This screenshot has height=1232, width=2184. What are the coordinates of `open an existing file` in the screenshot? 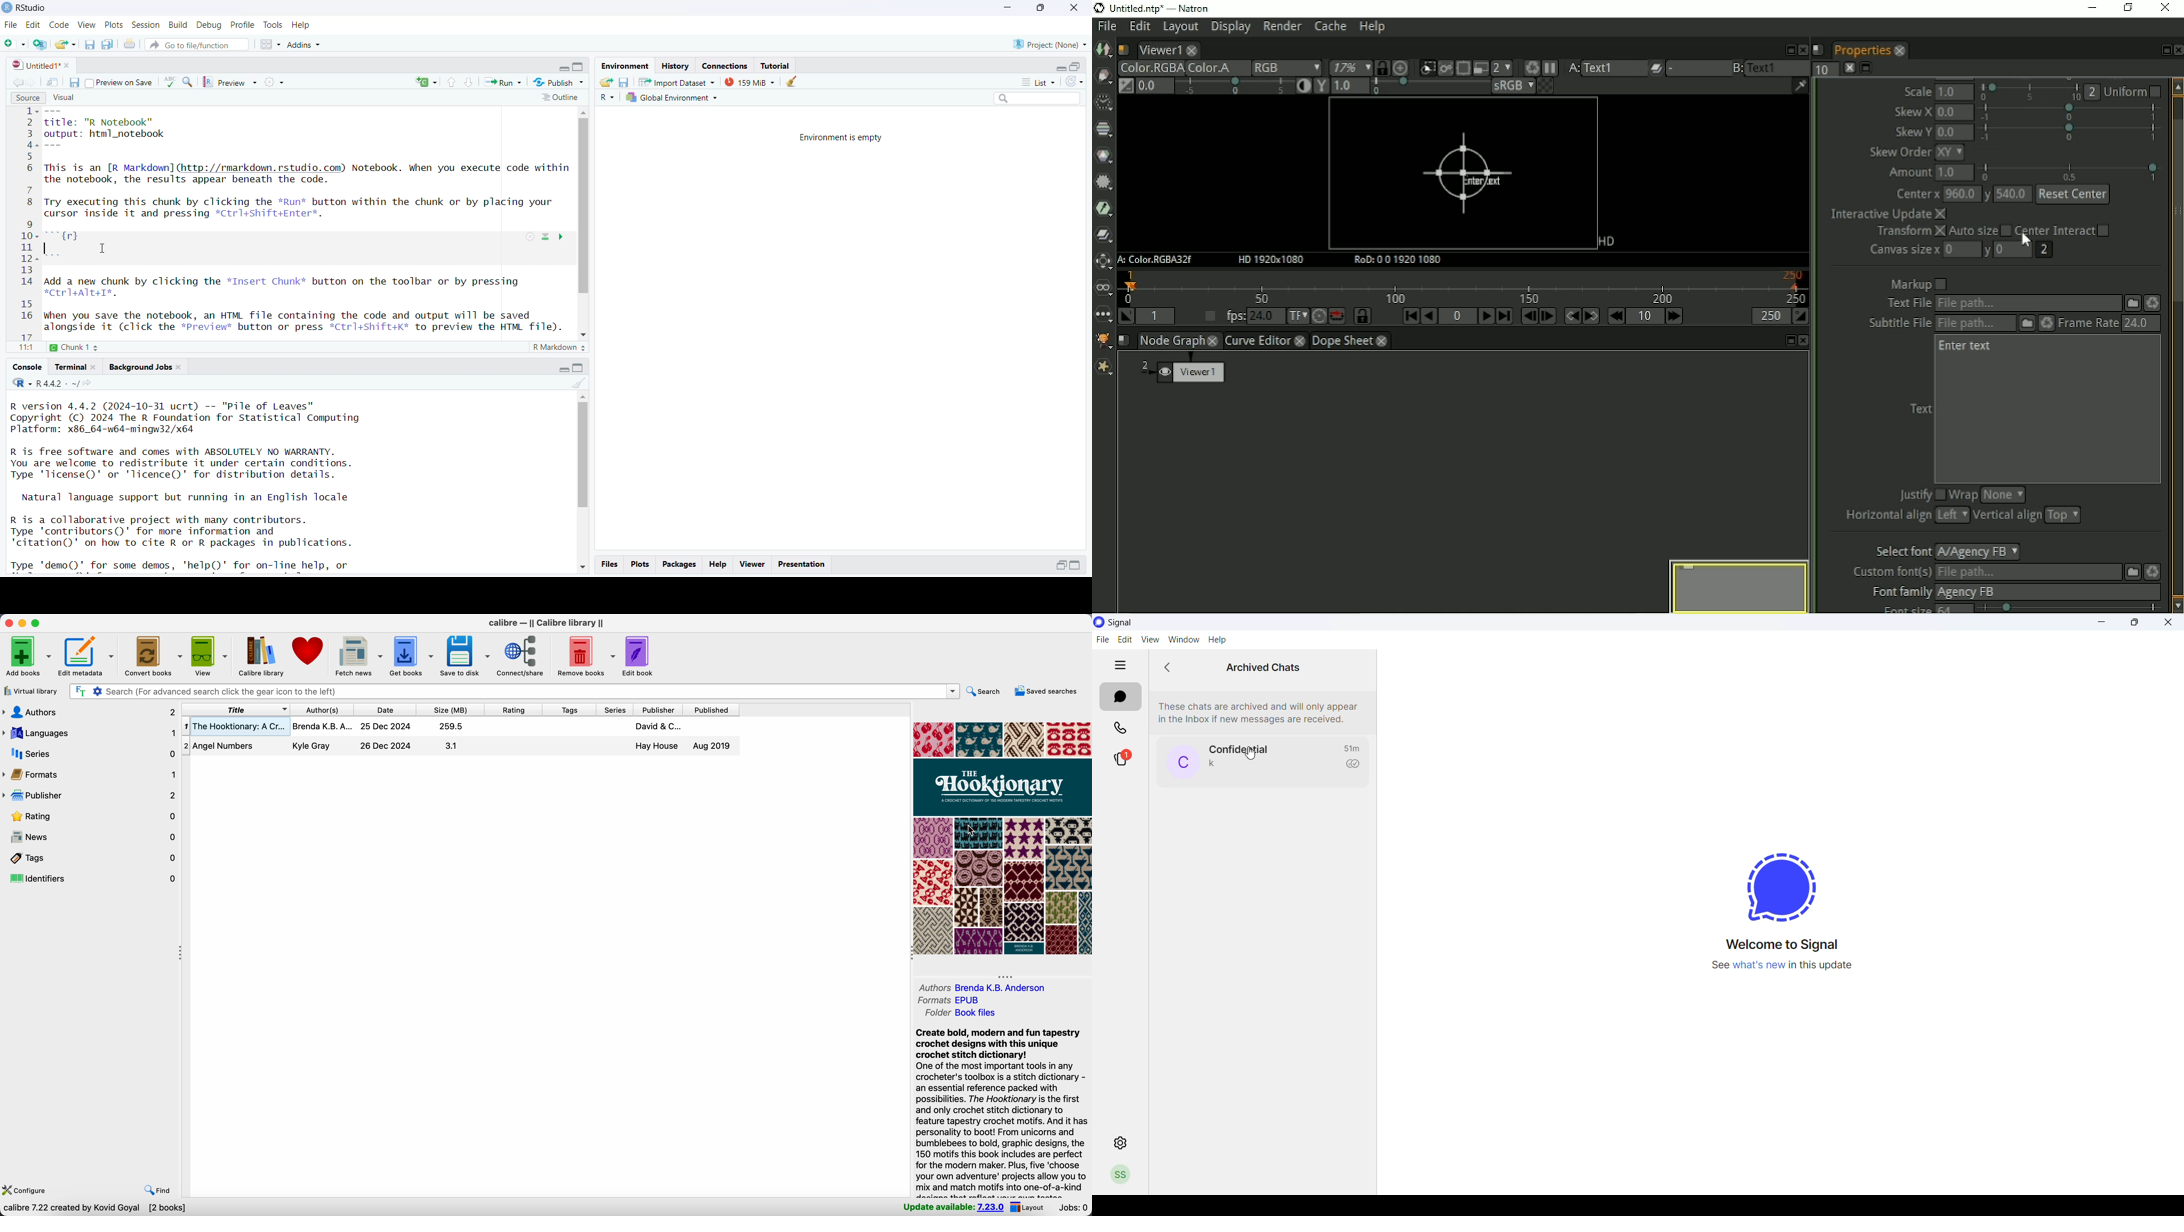 It's located at (66, 44).